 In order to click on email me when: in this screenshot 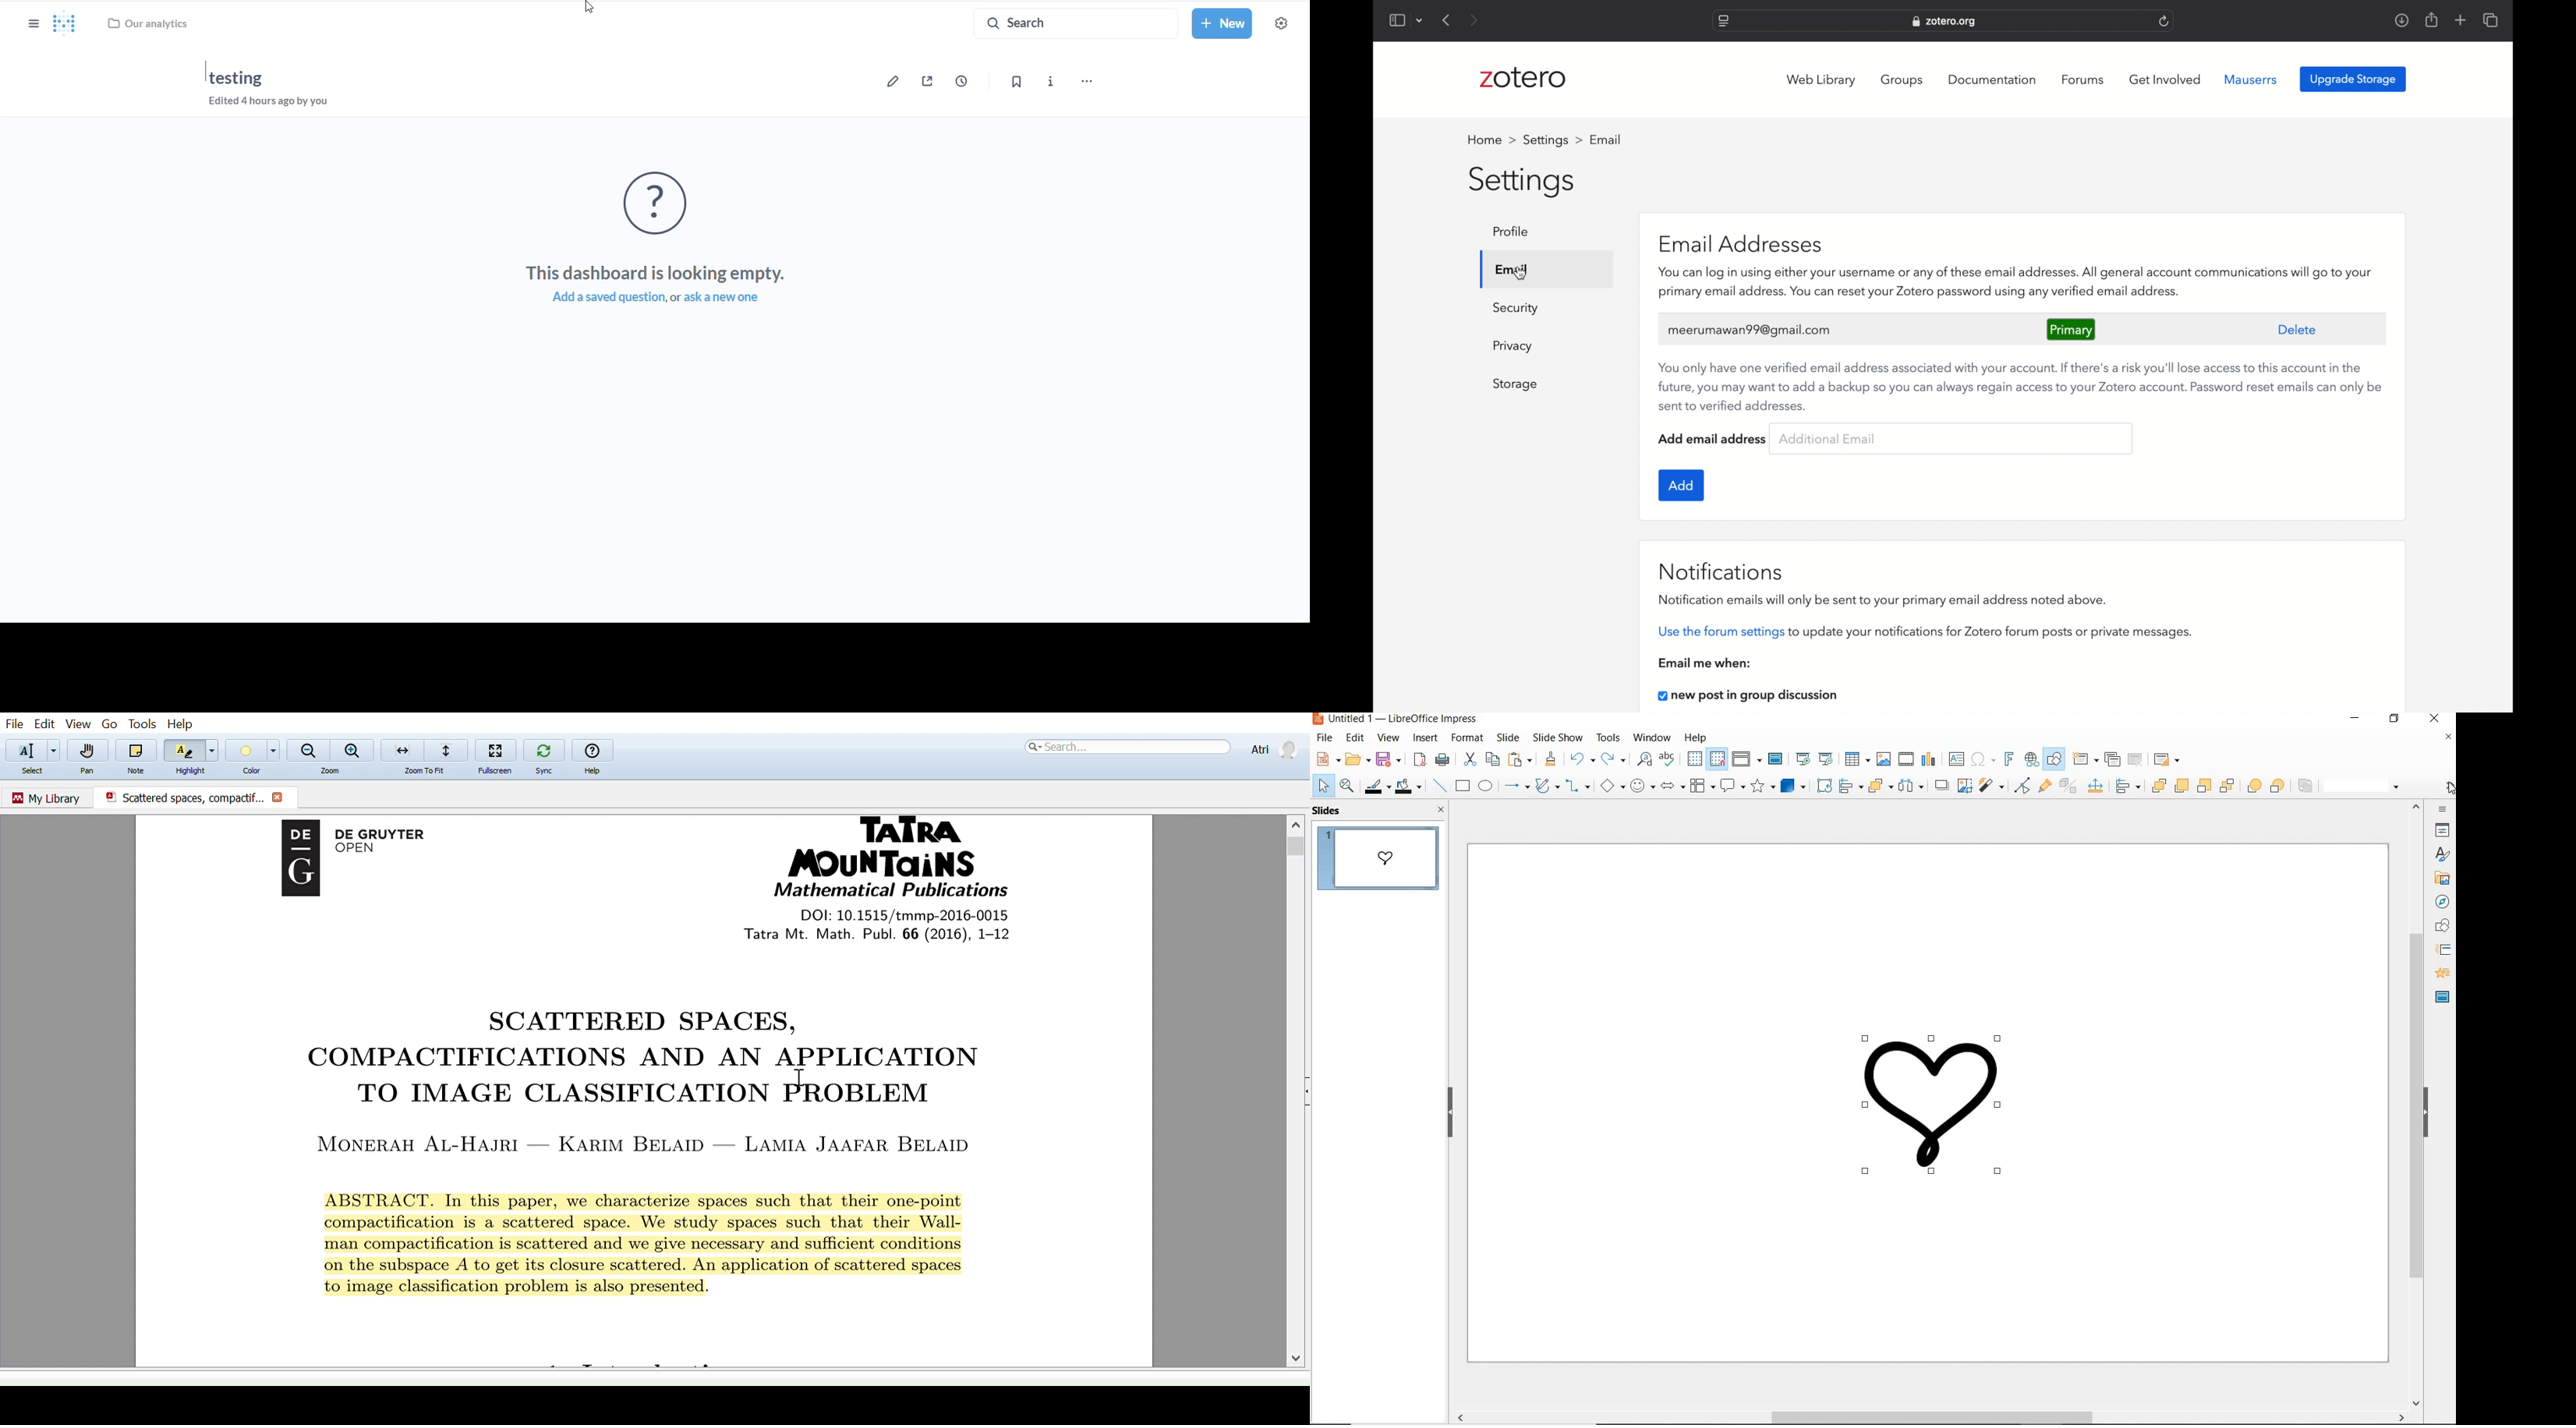, I will do `click(1706, 664)`.